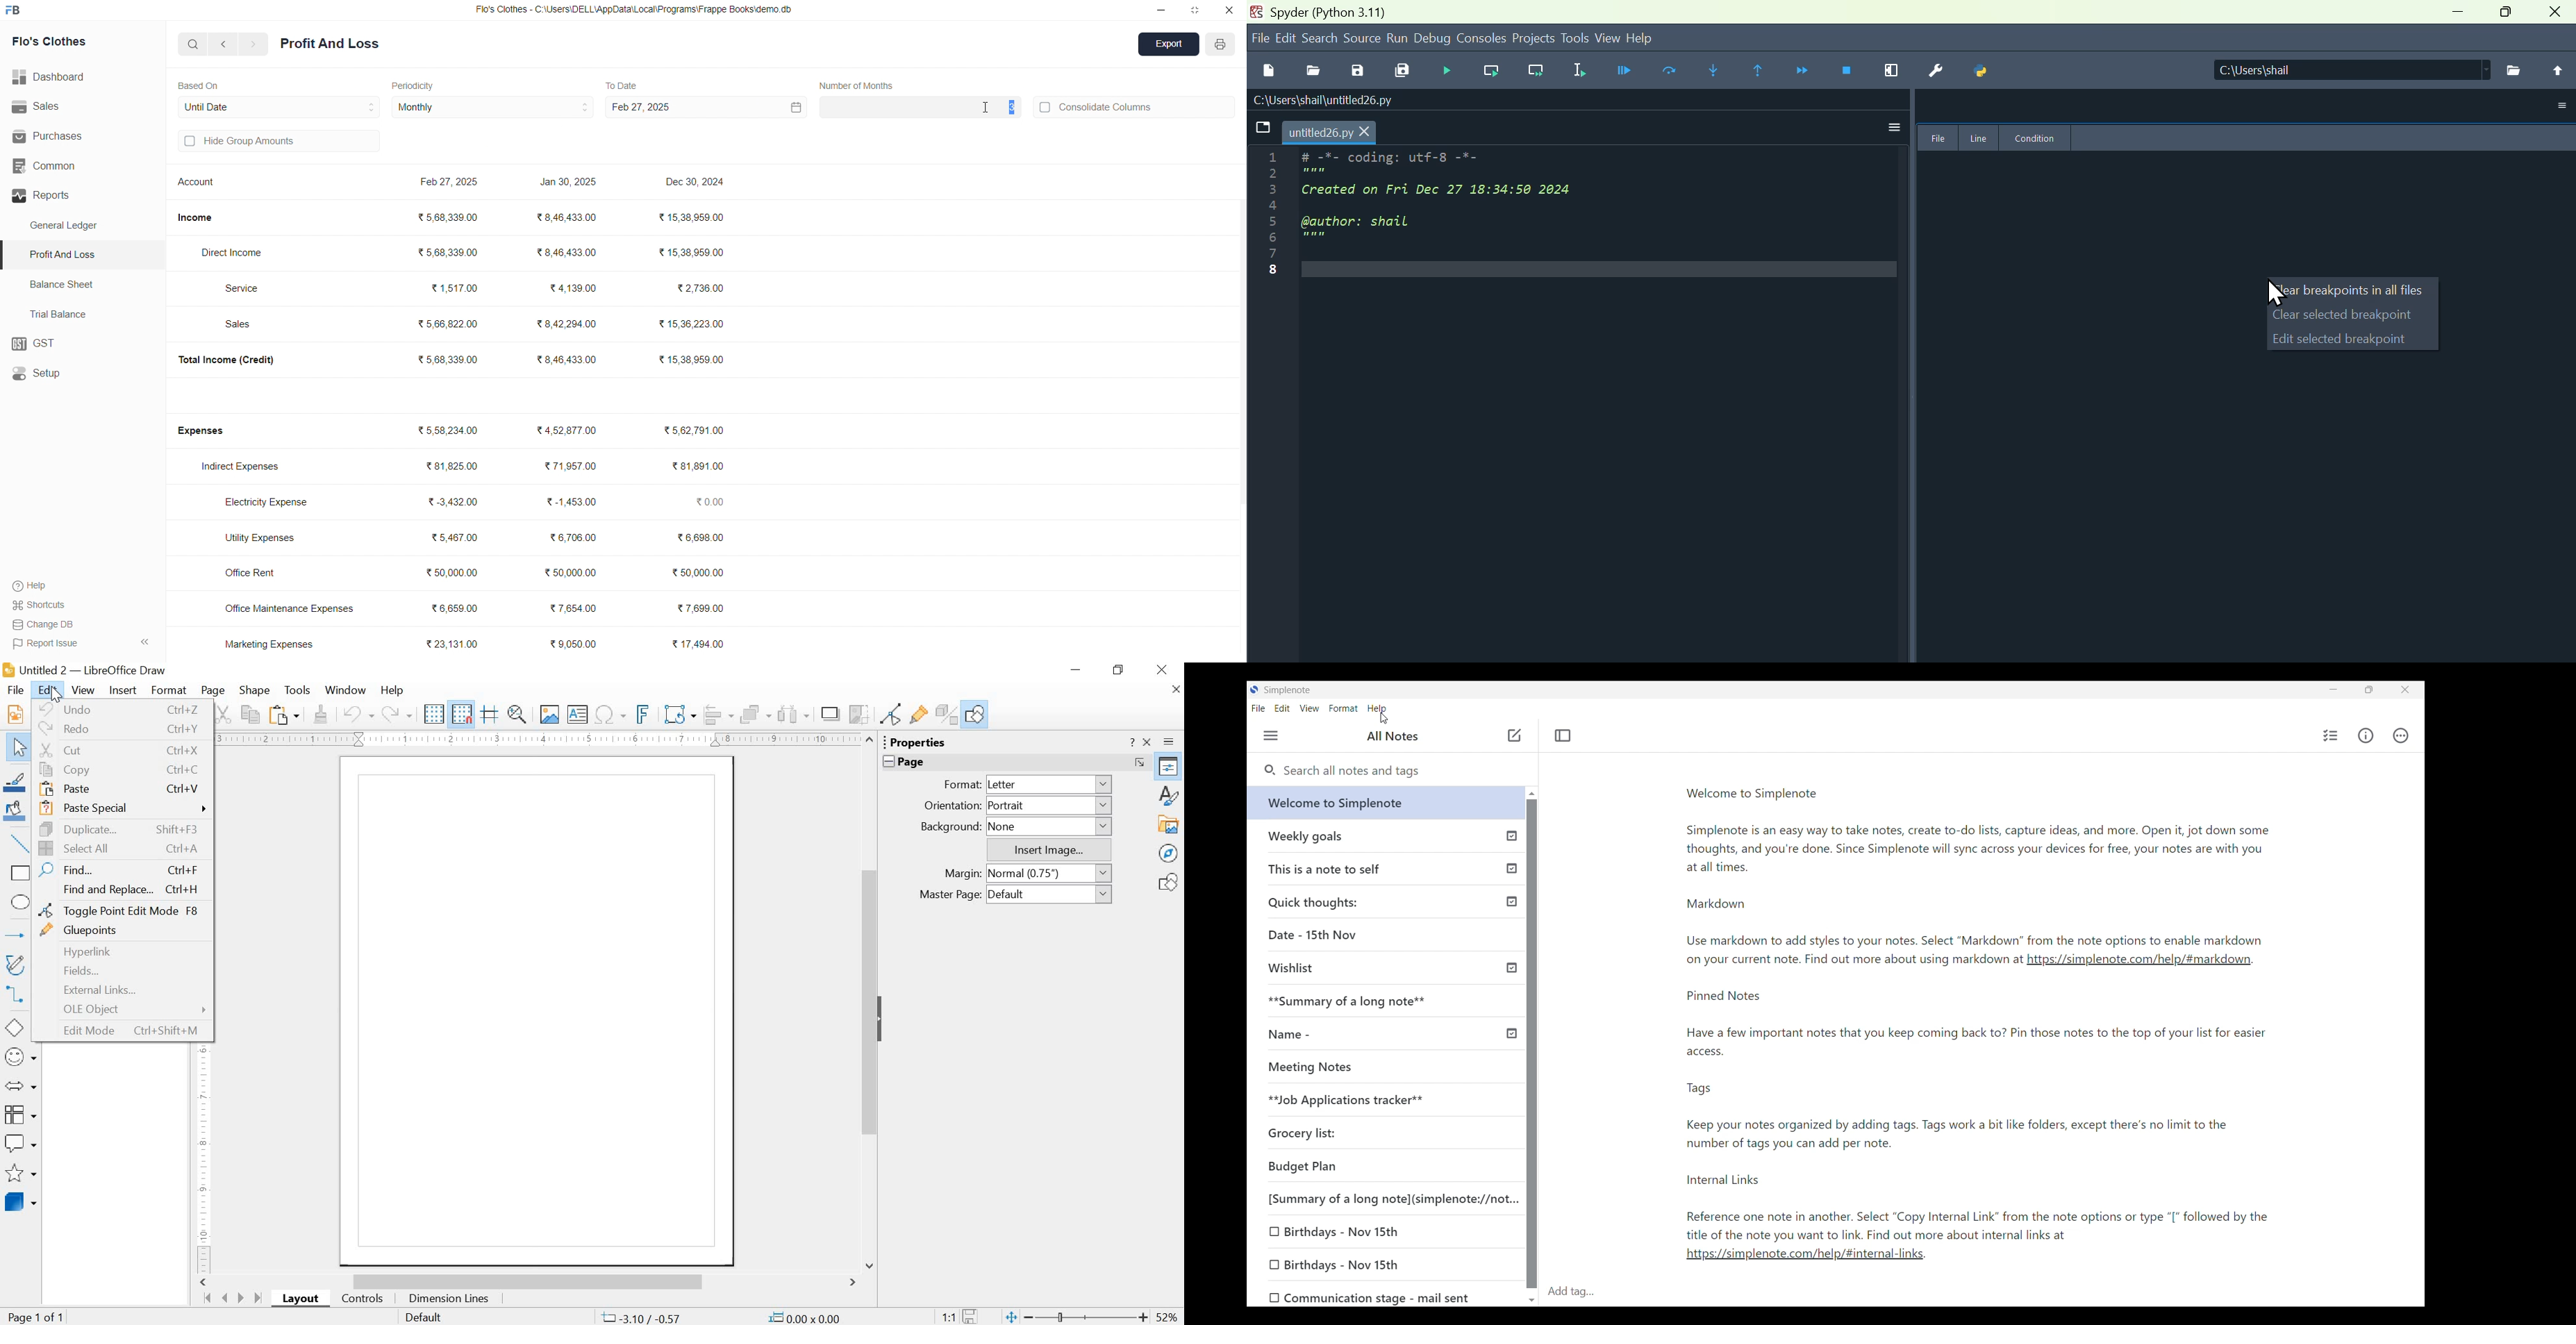 The image size is (2576, 1344). I want to click on Insert, so click(123, 690).